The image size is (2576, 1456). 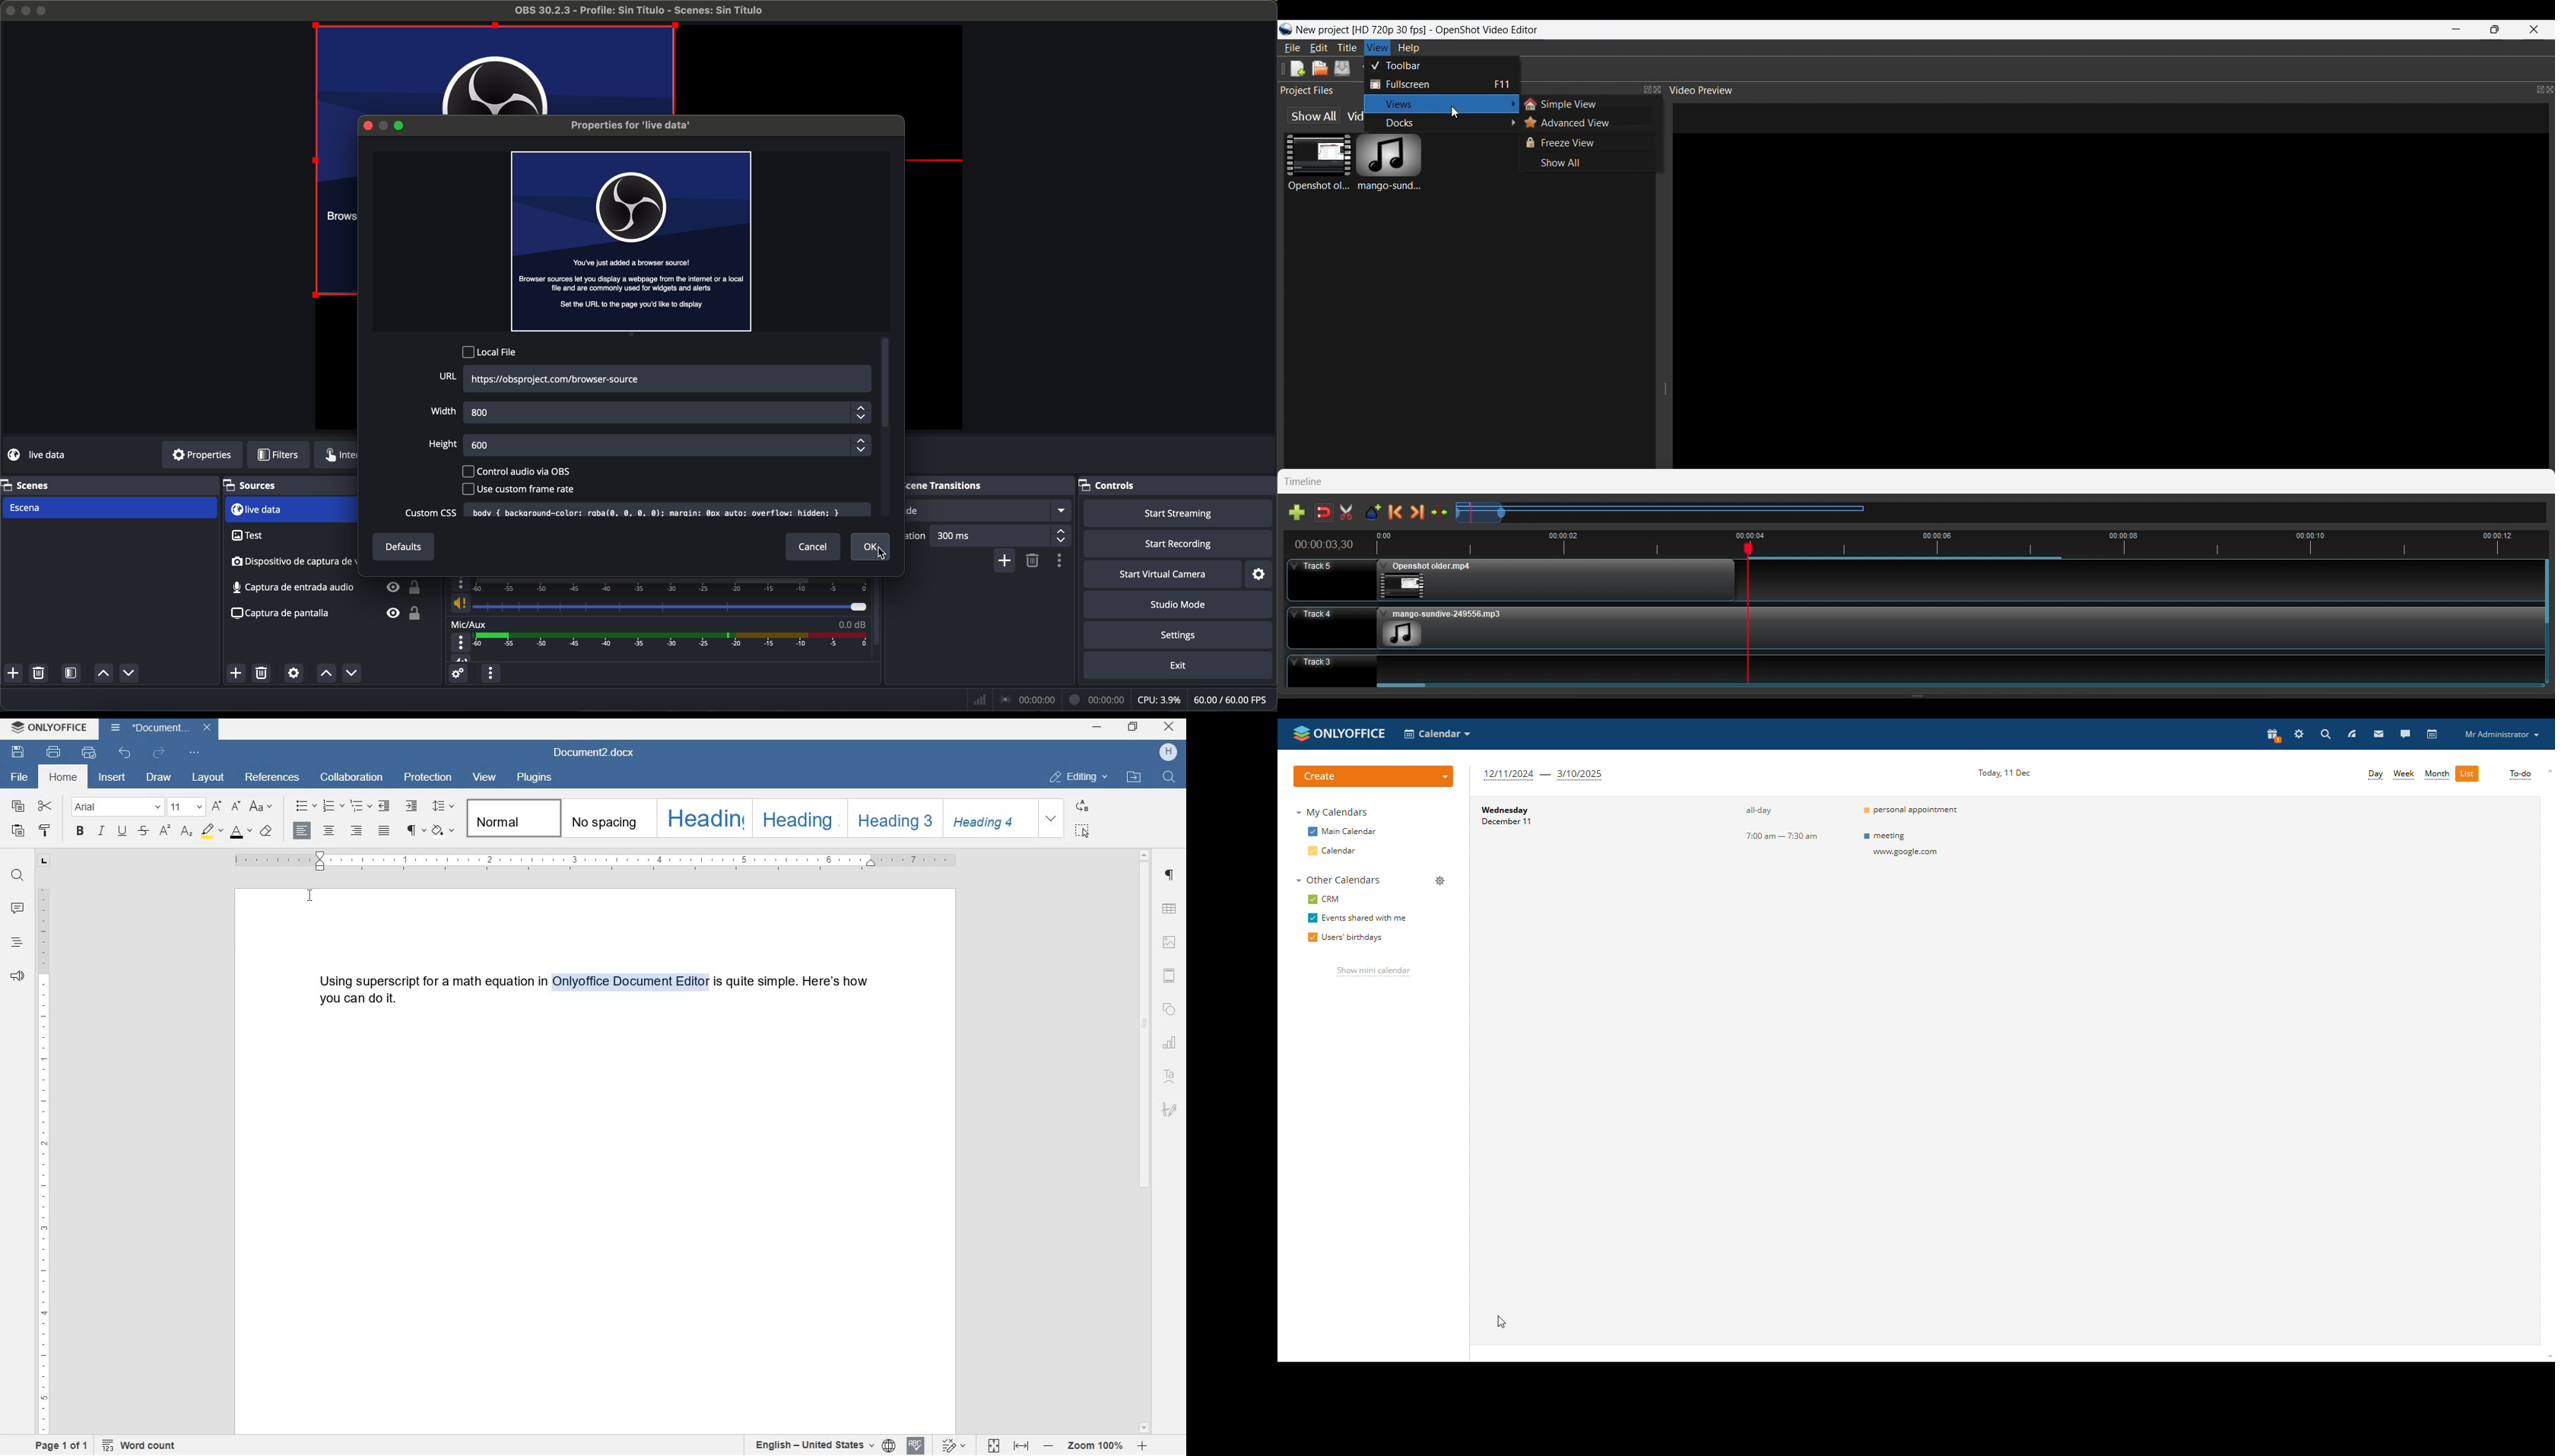 I want to click on close, so click(x=1169, y=727).